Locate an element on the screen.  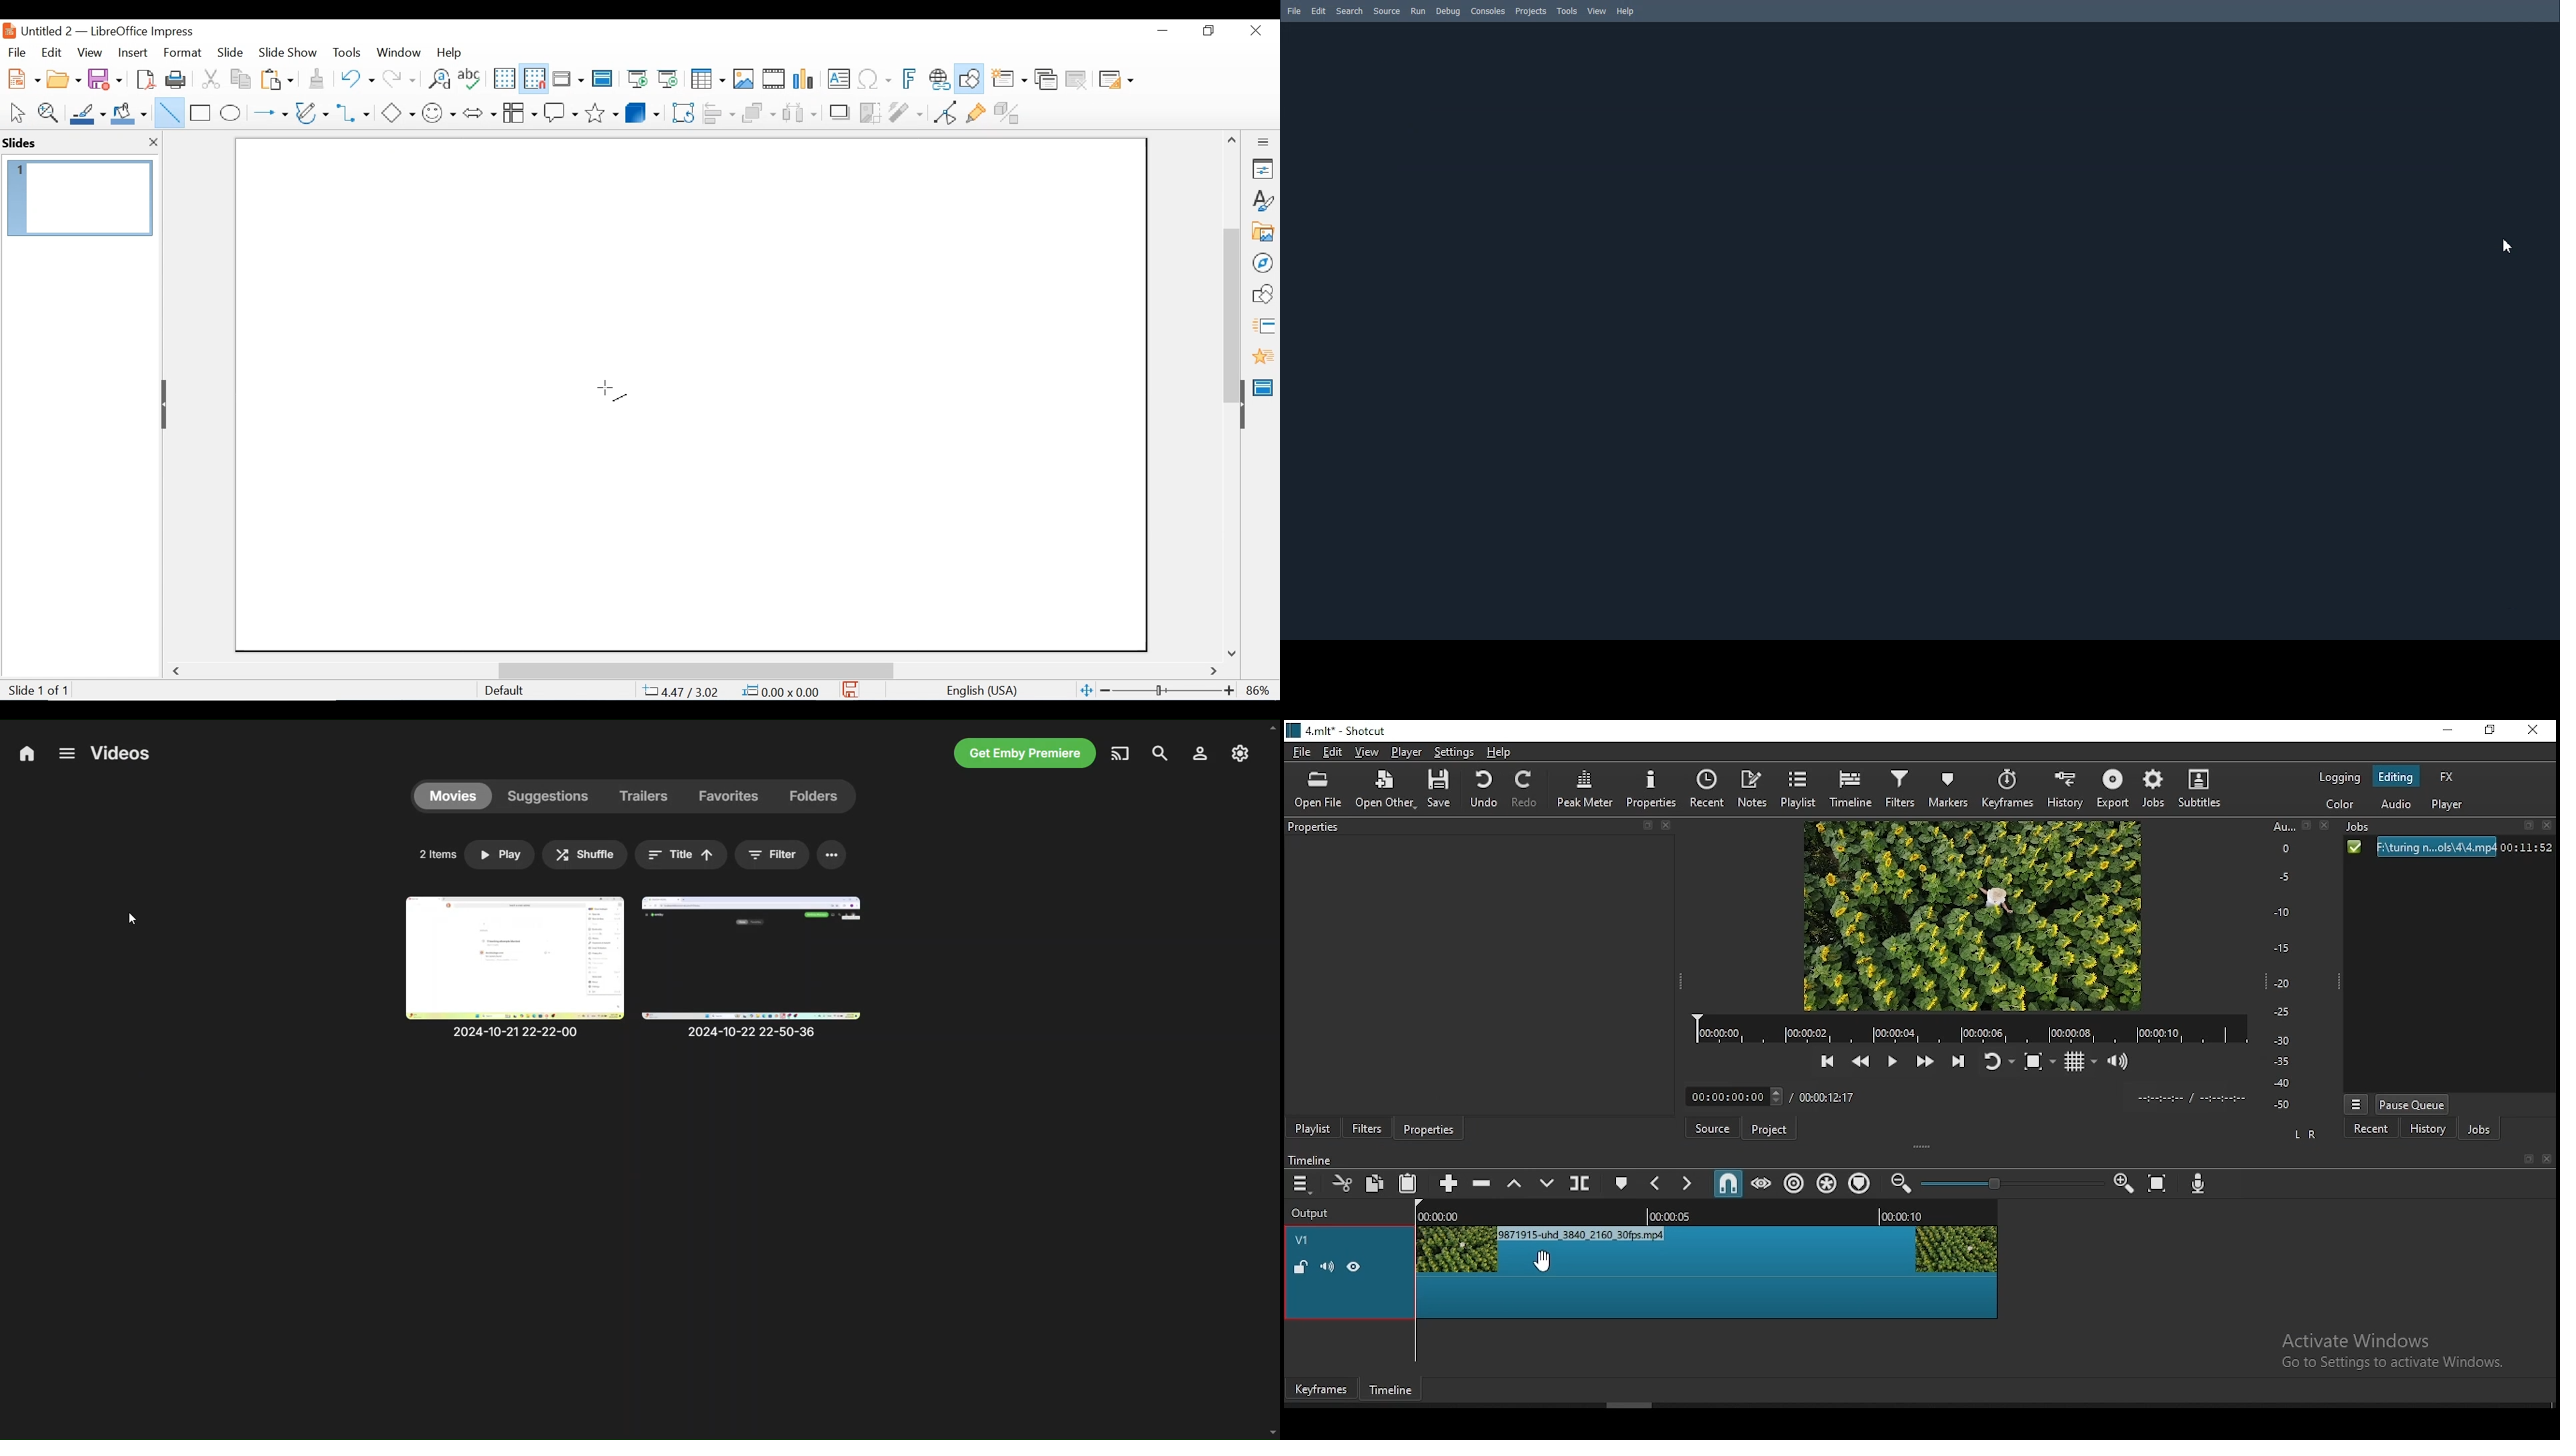
Untitled 2 - LibreOffice Impress is located at coordinates (121, 31).